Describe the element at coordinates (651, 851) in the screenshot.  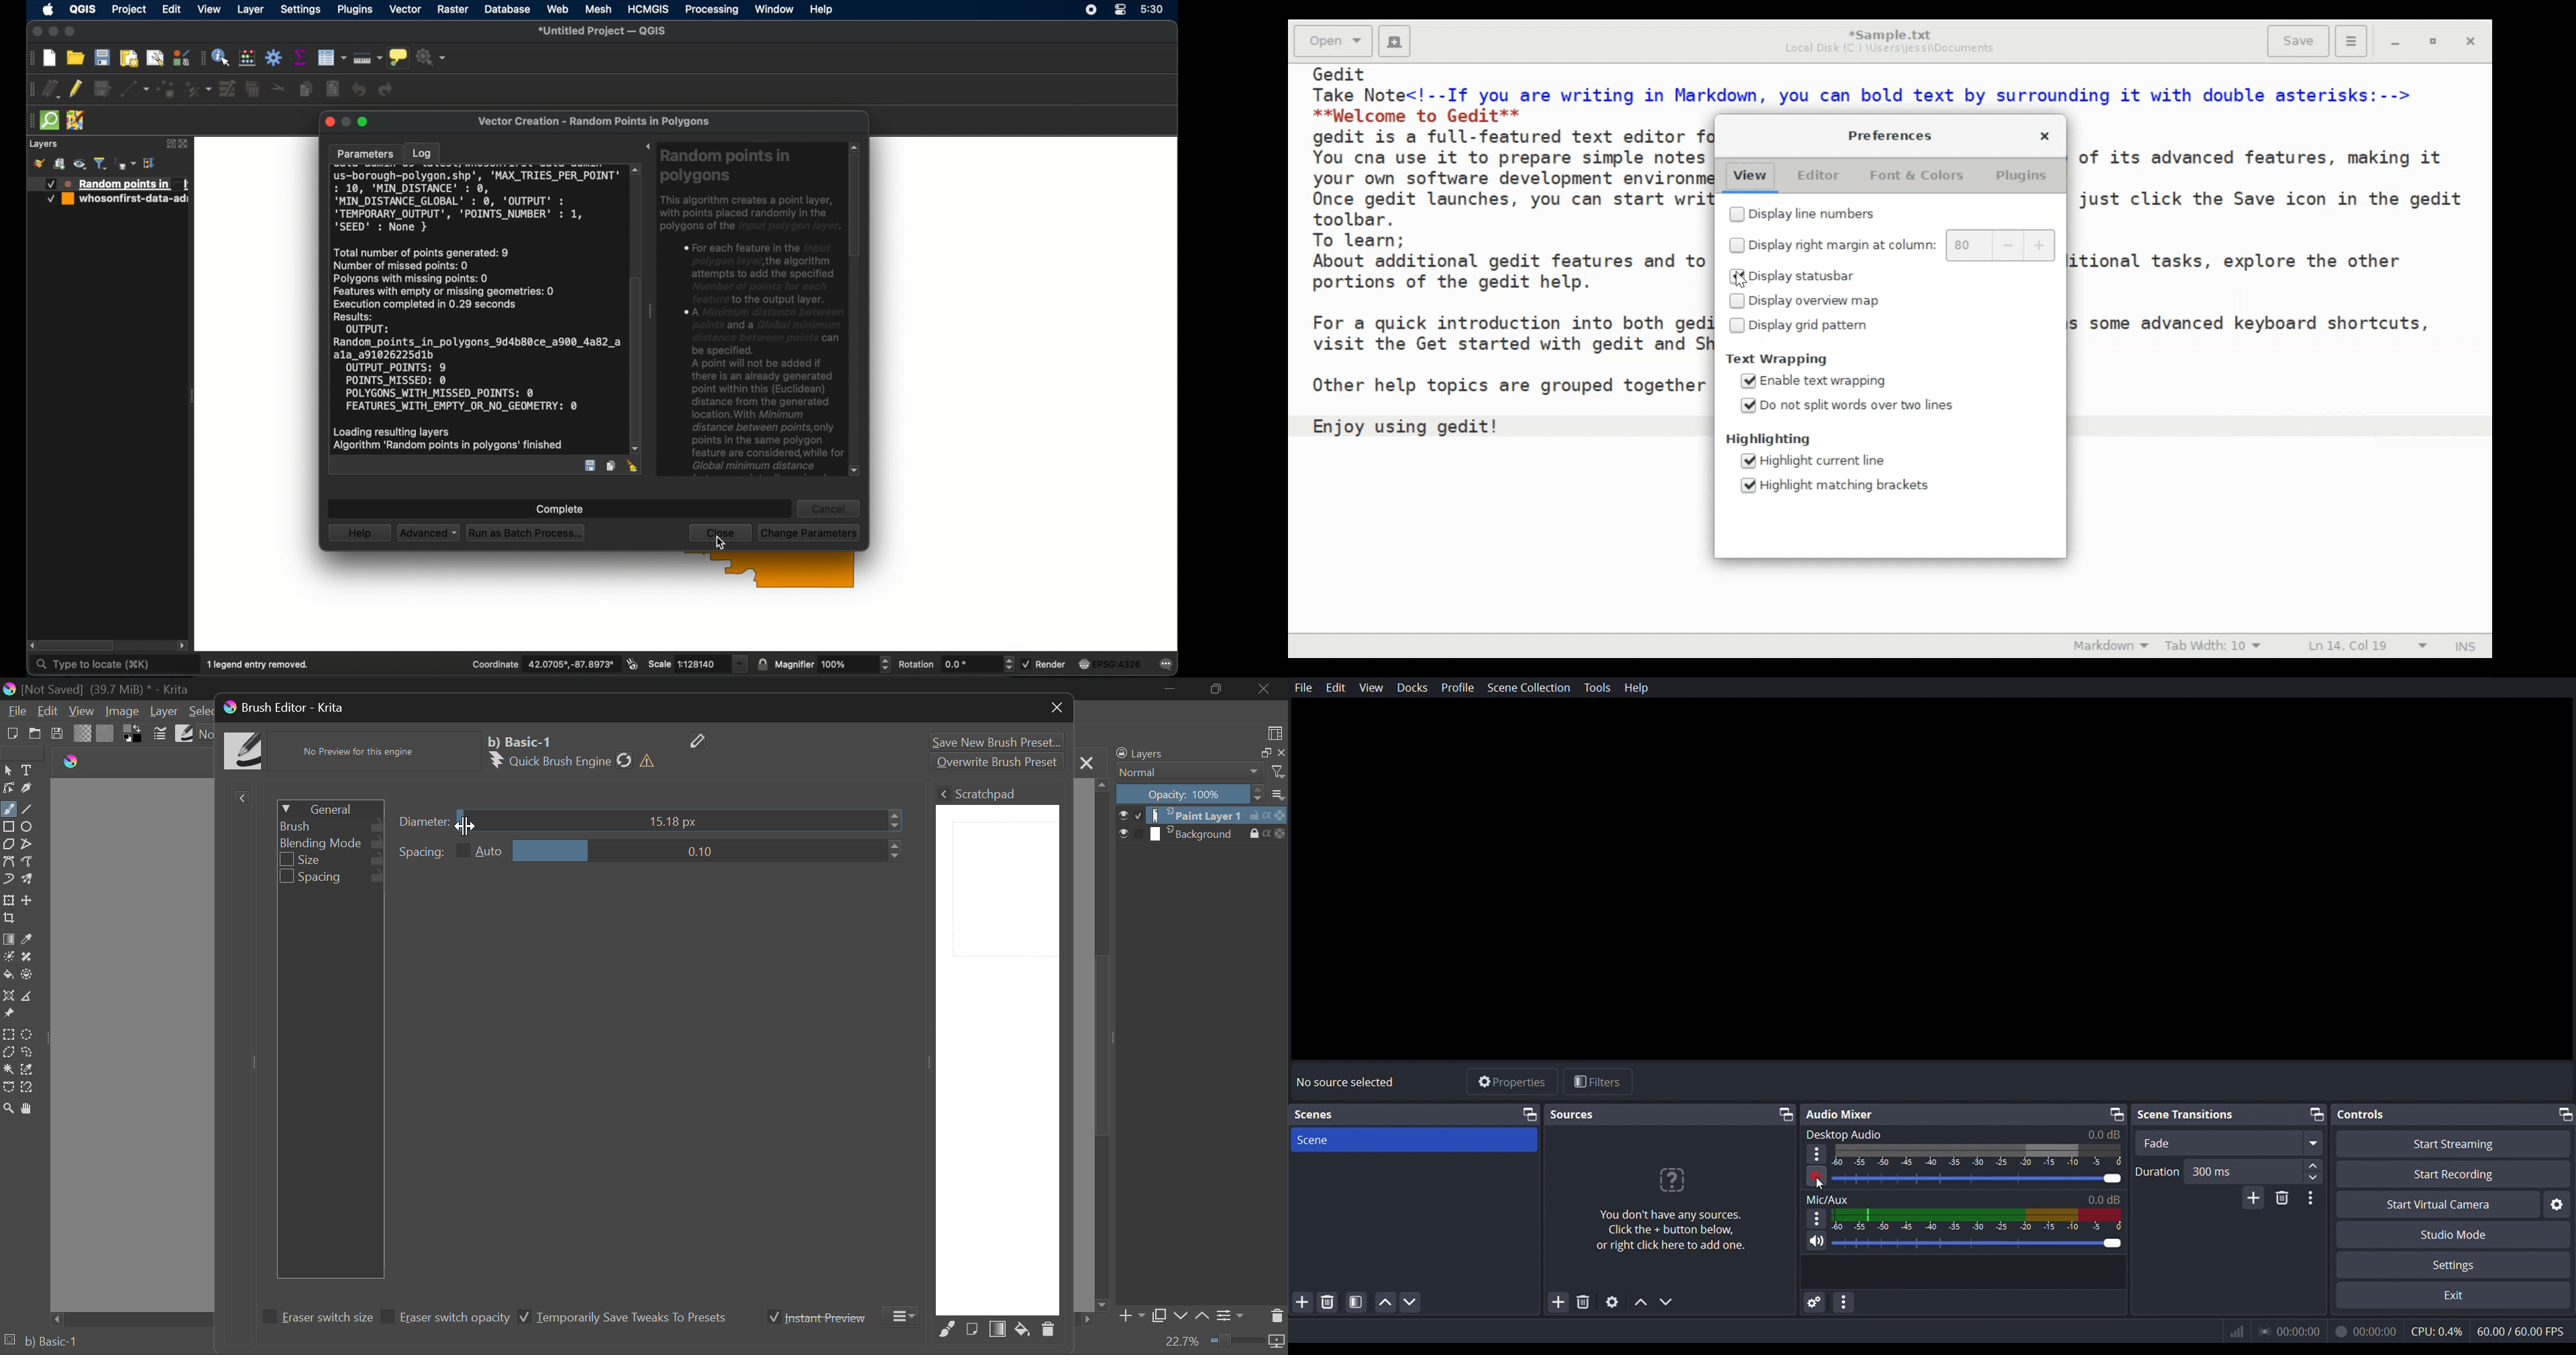
I see `Spacing` at that location.